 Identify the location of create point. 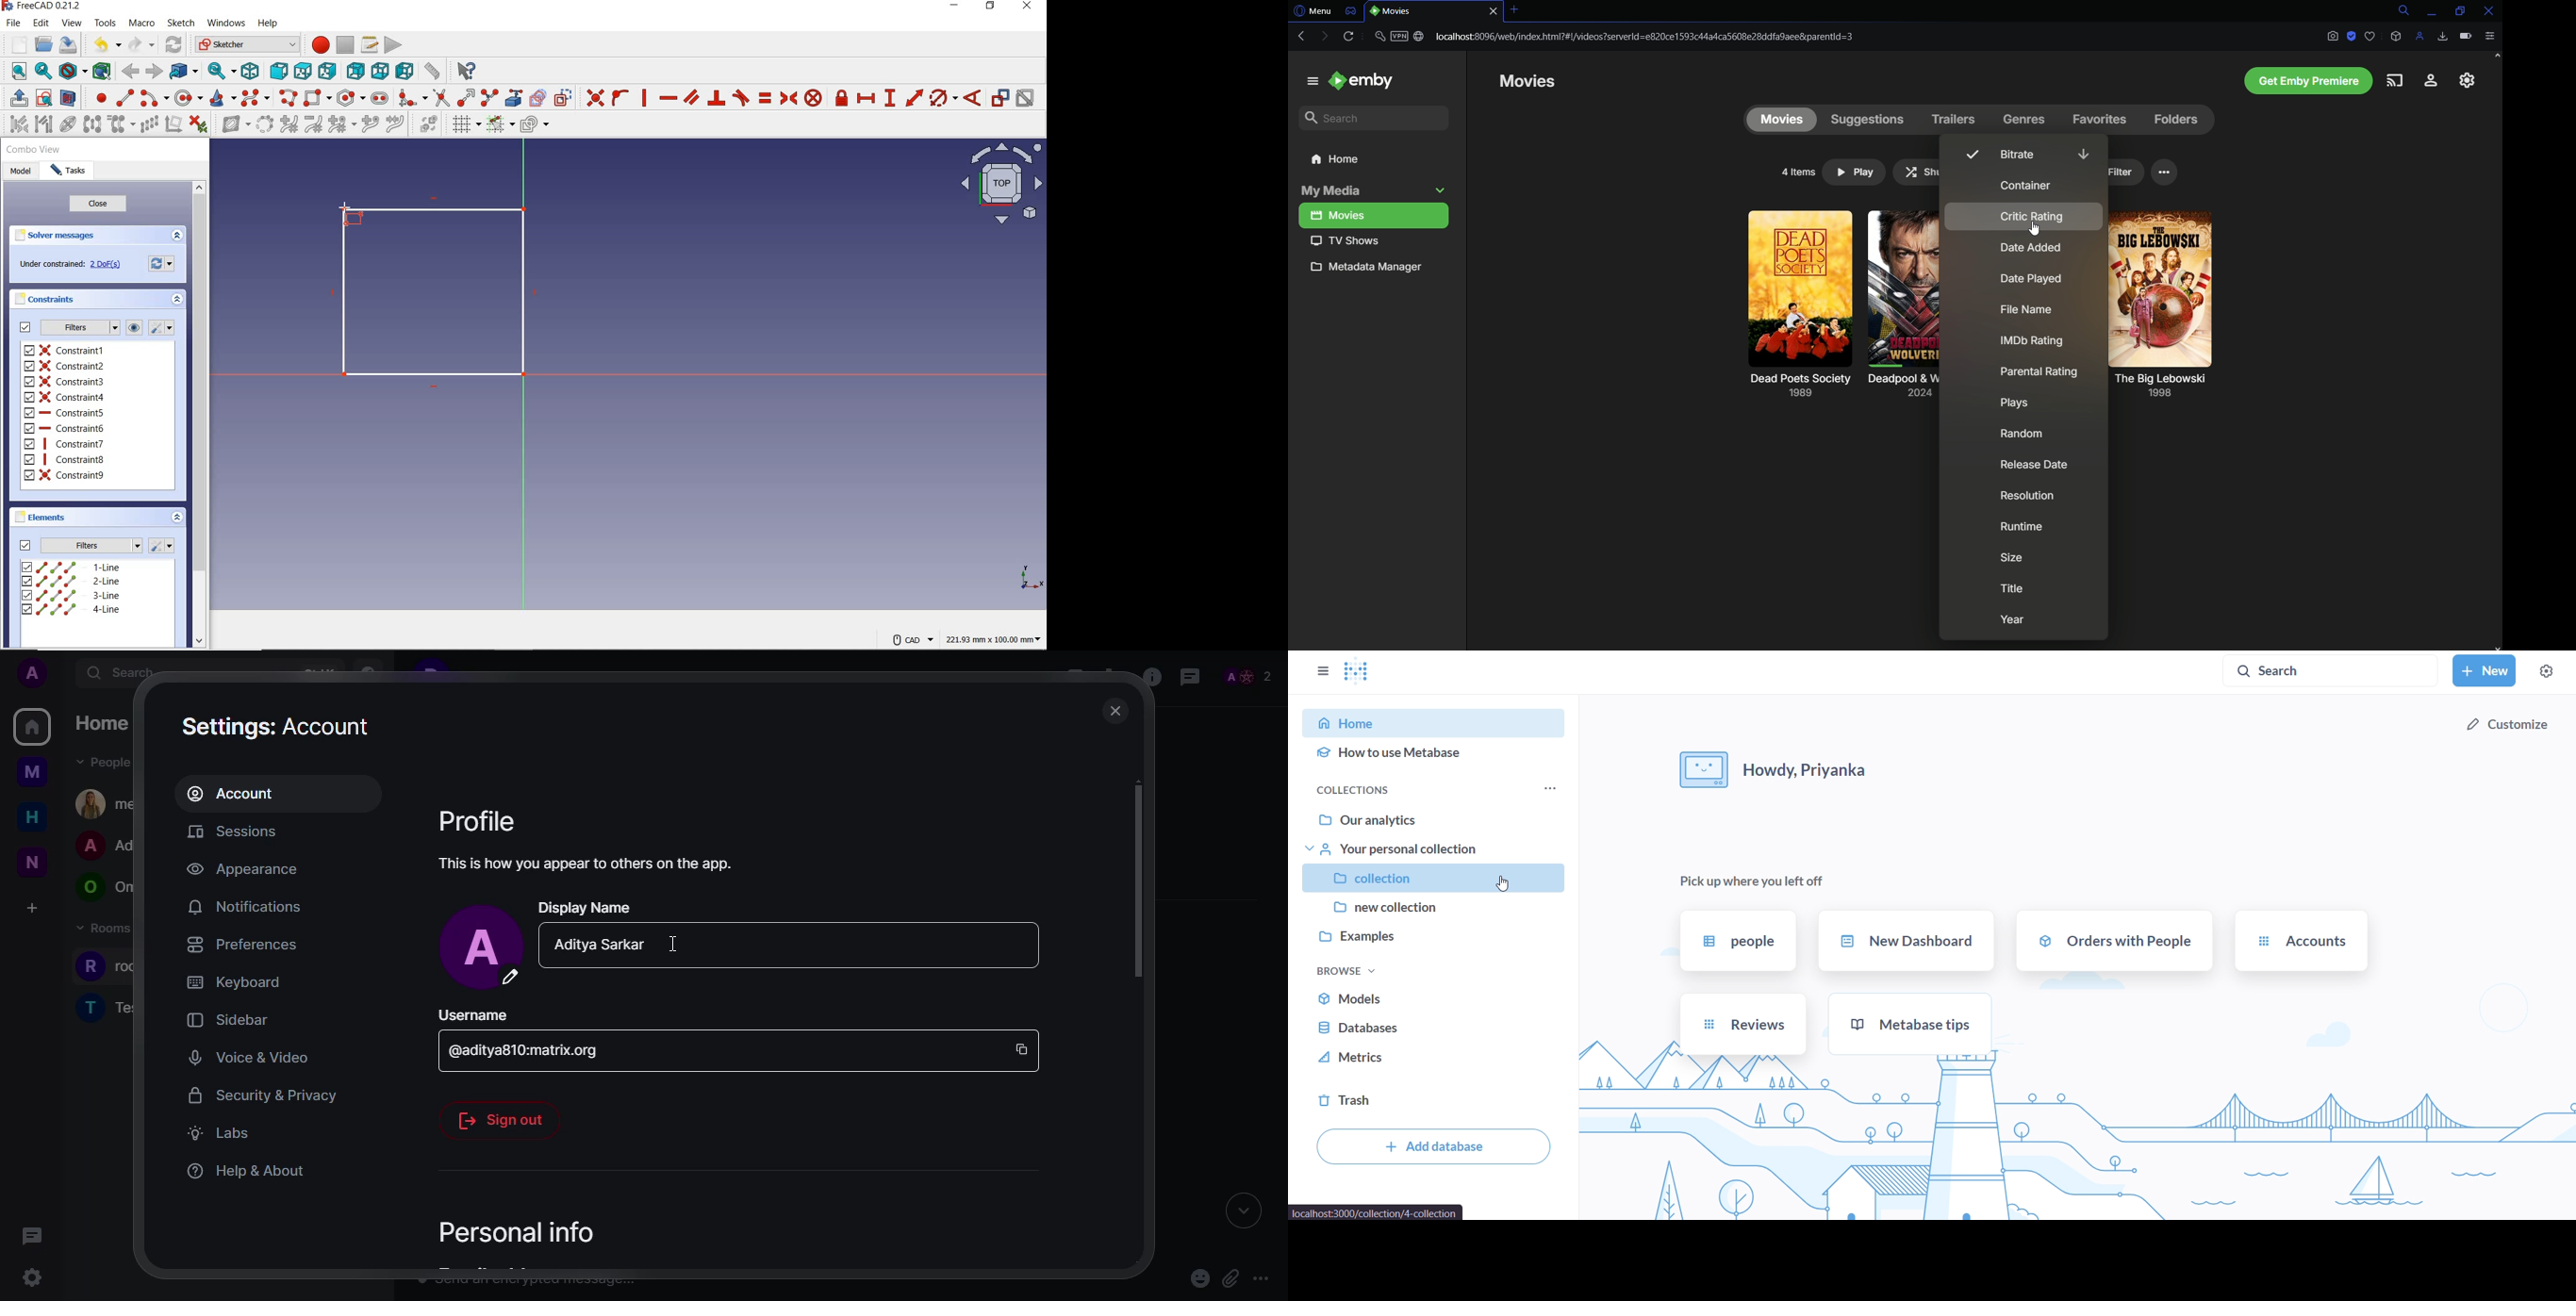
(97, 98).